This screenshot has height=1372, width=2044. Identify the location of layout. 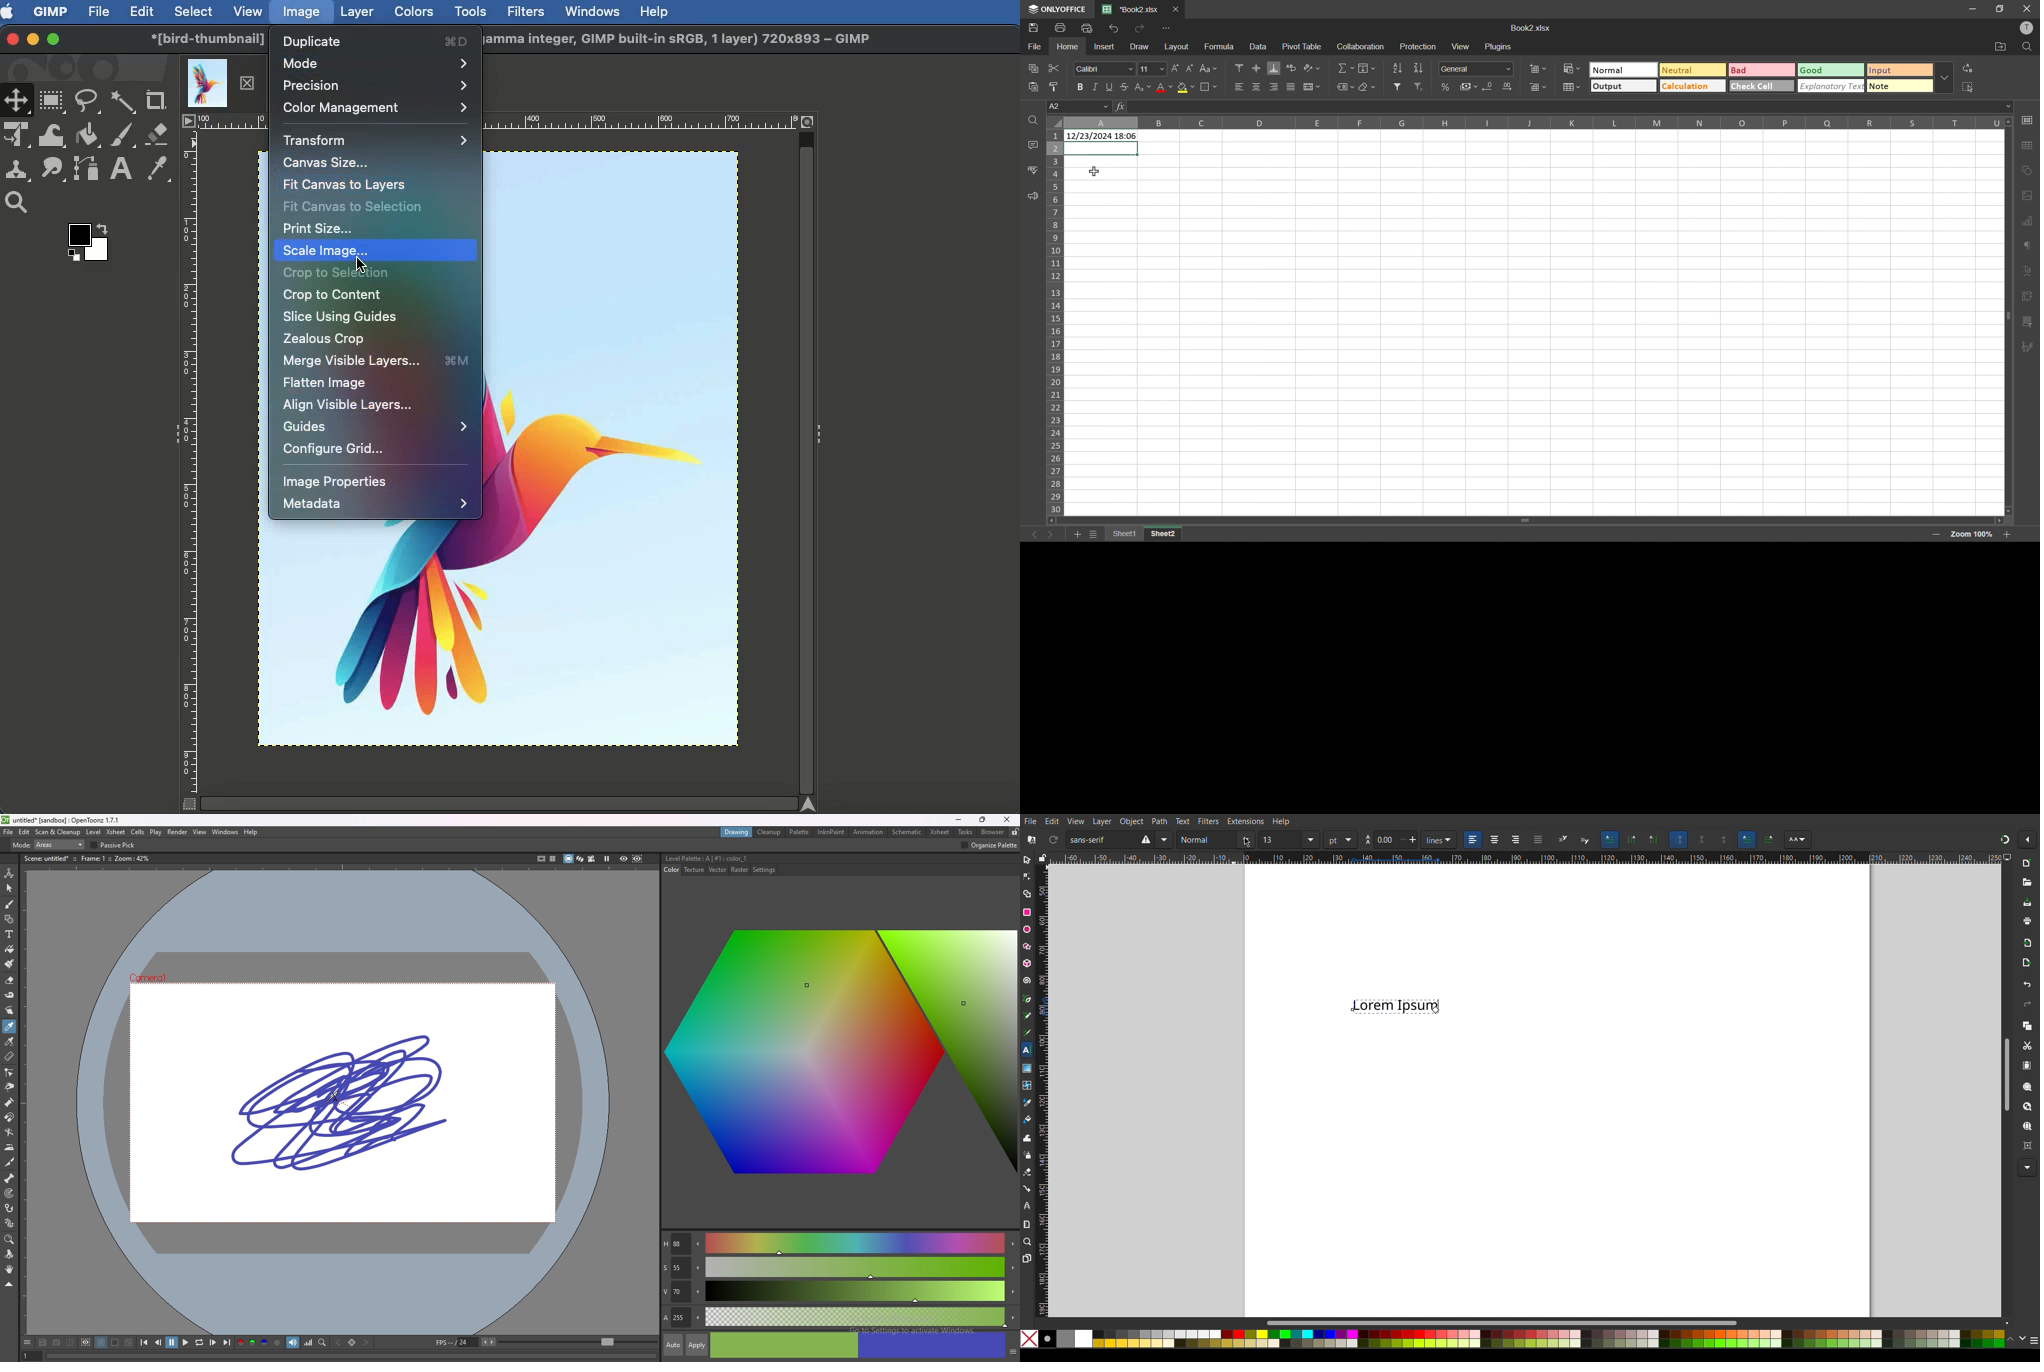
(1178, 46).